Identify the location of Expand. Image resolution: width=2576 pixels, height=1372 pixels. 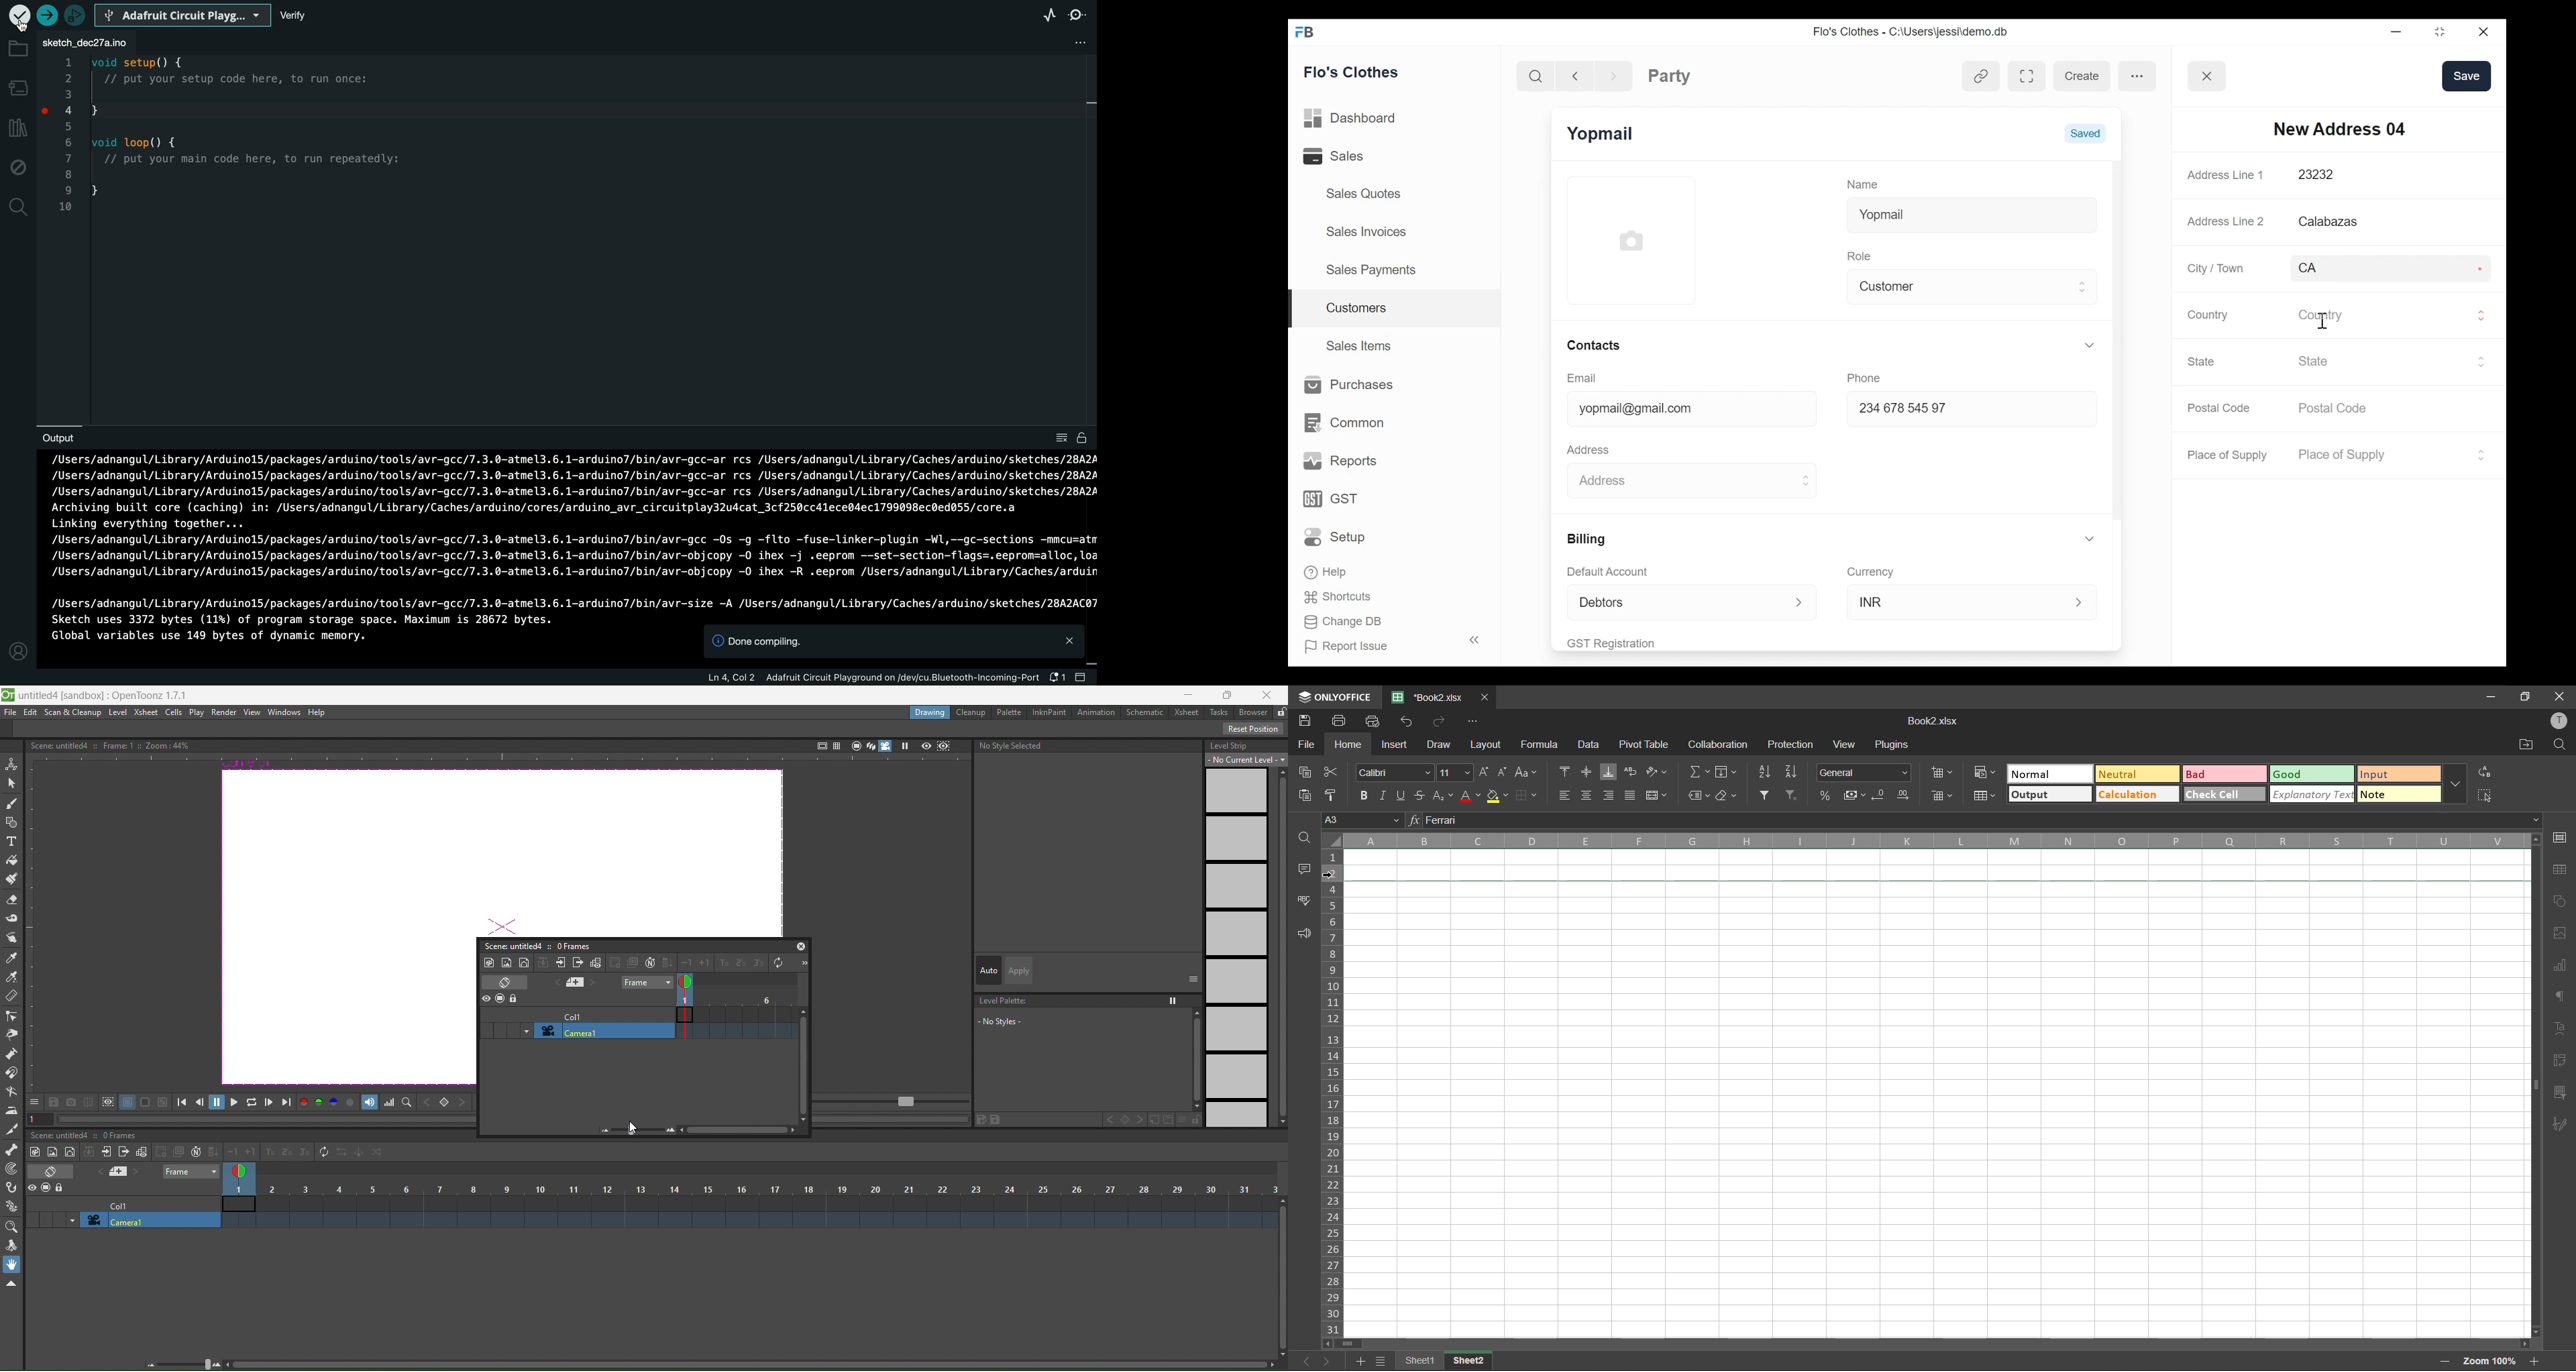
(2084, 286).